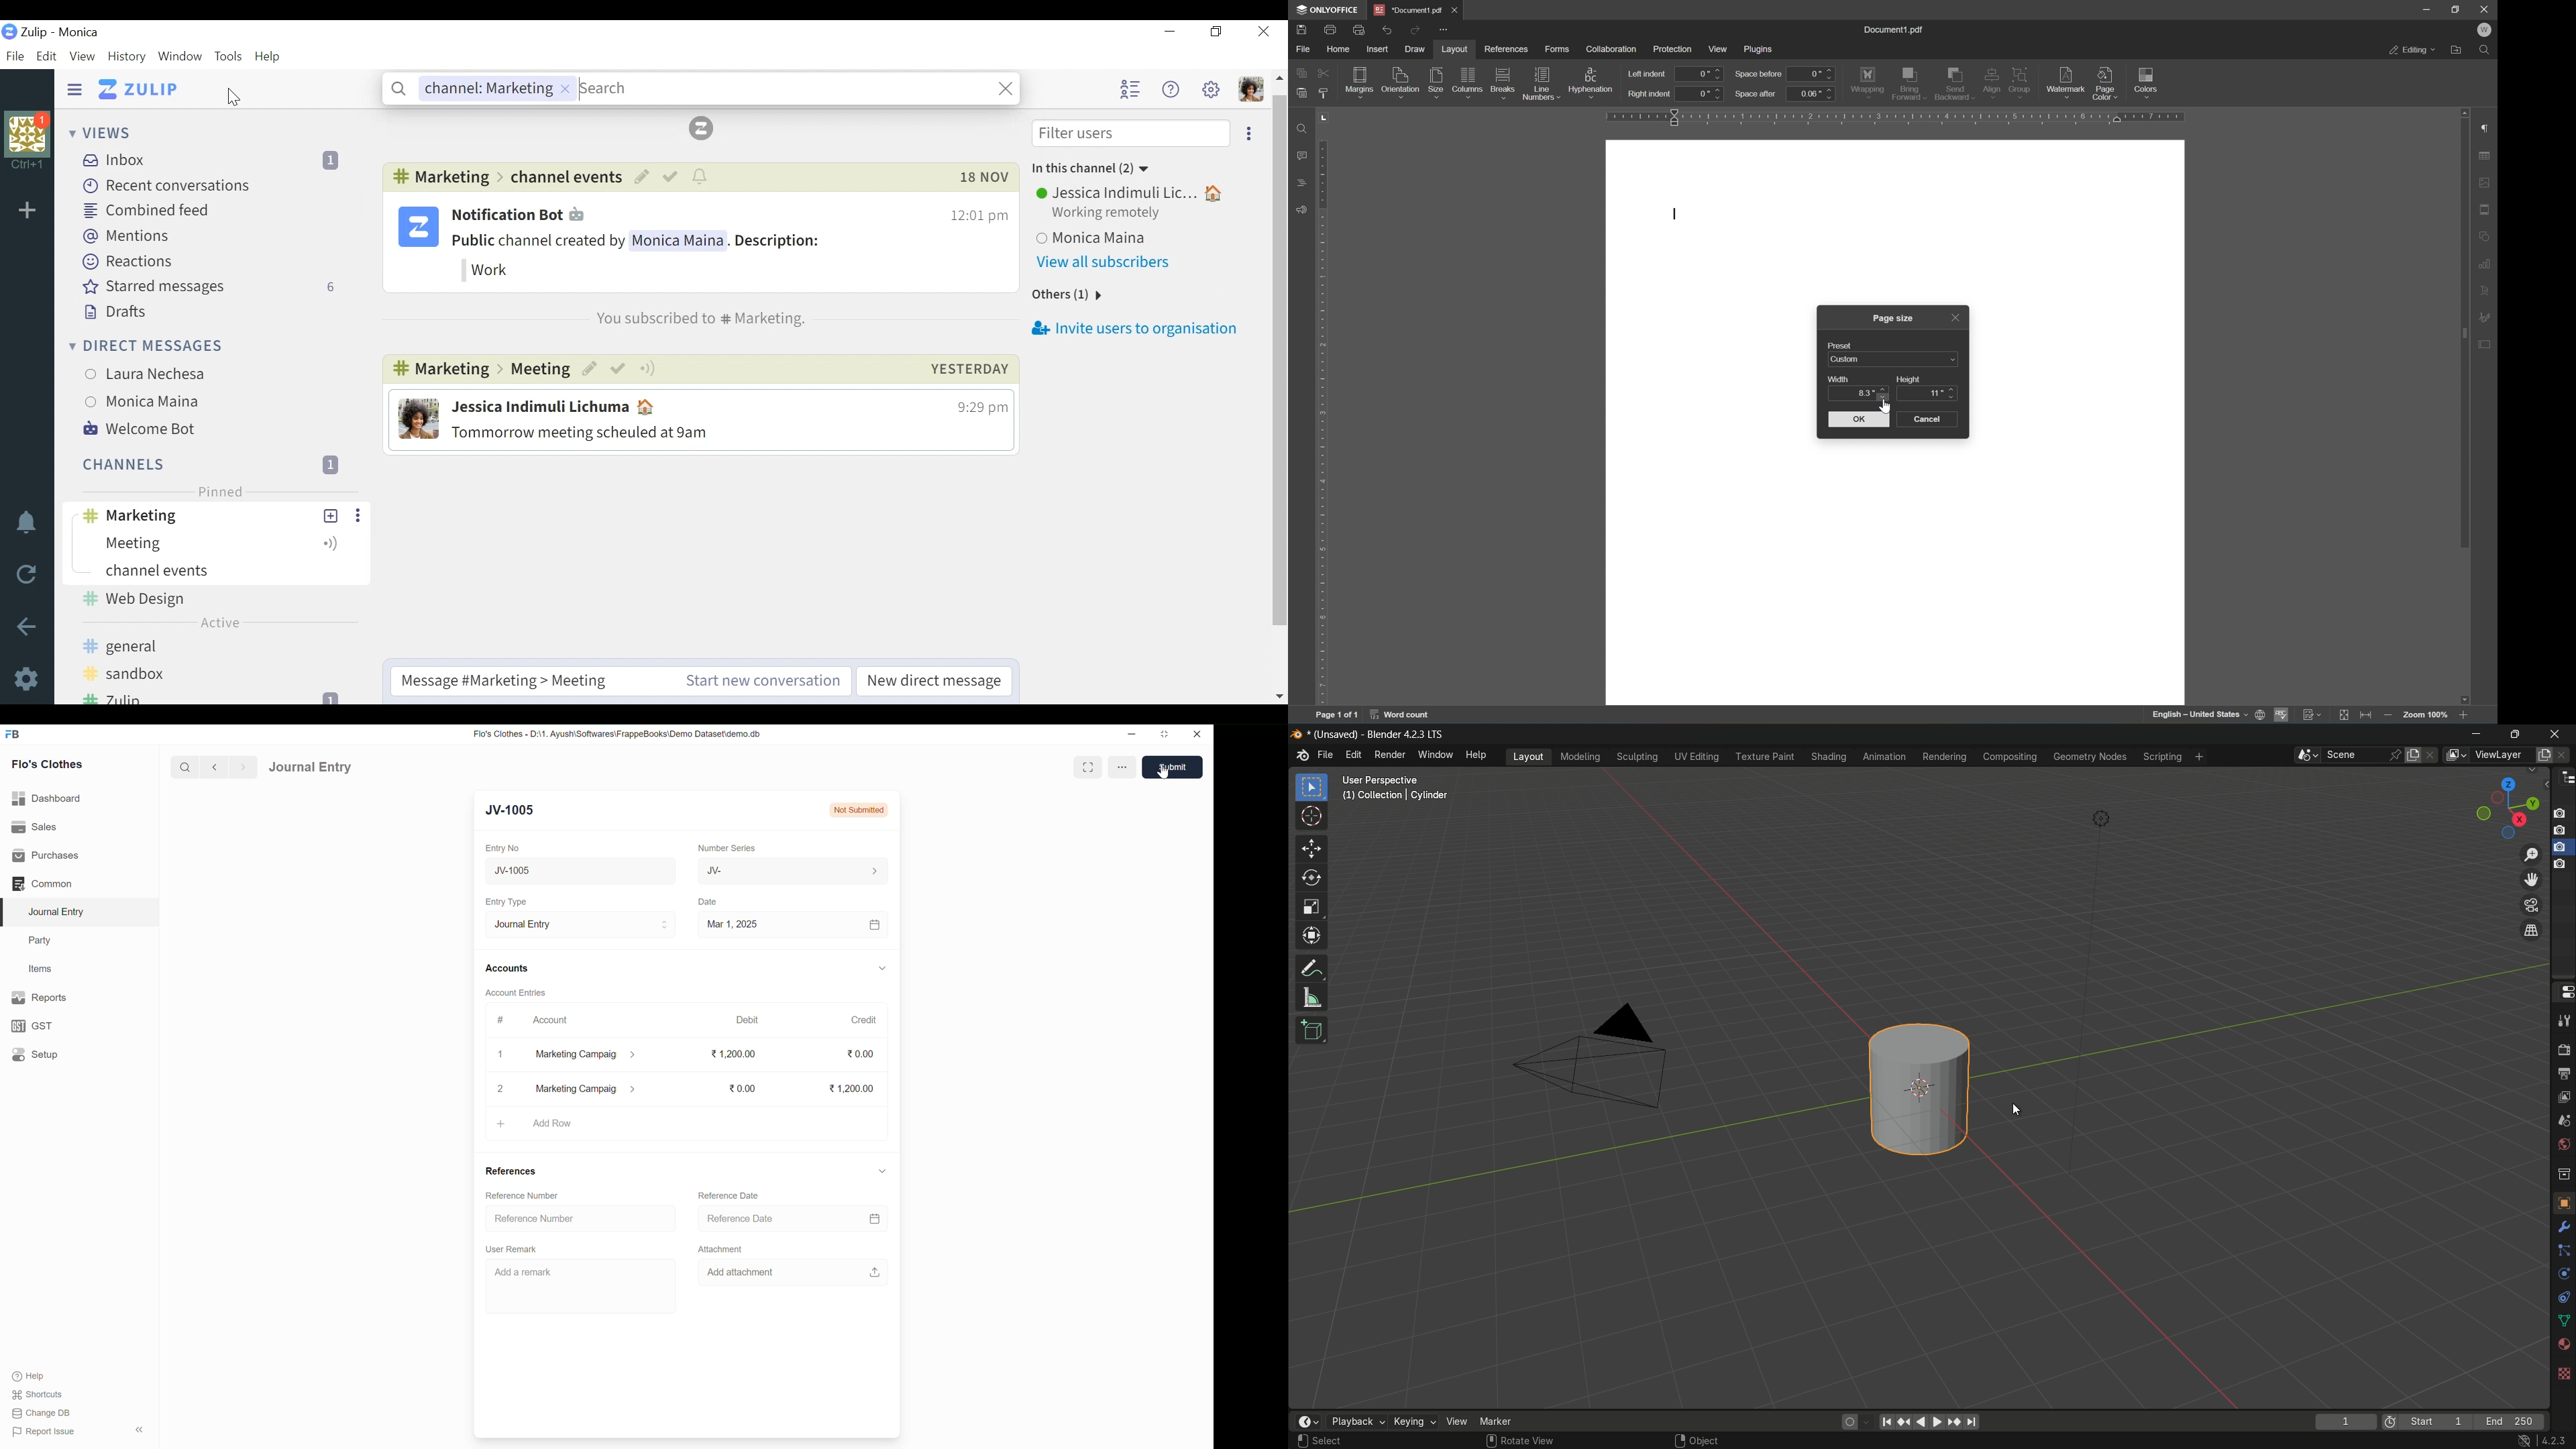 Image resolution: width=2576 pixels, height=1456 pixels. Describe the element at coordinates (727, 847) in the screenshot. I see `Number Series` at that location.